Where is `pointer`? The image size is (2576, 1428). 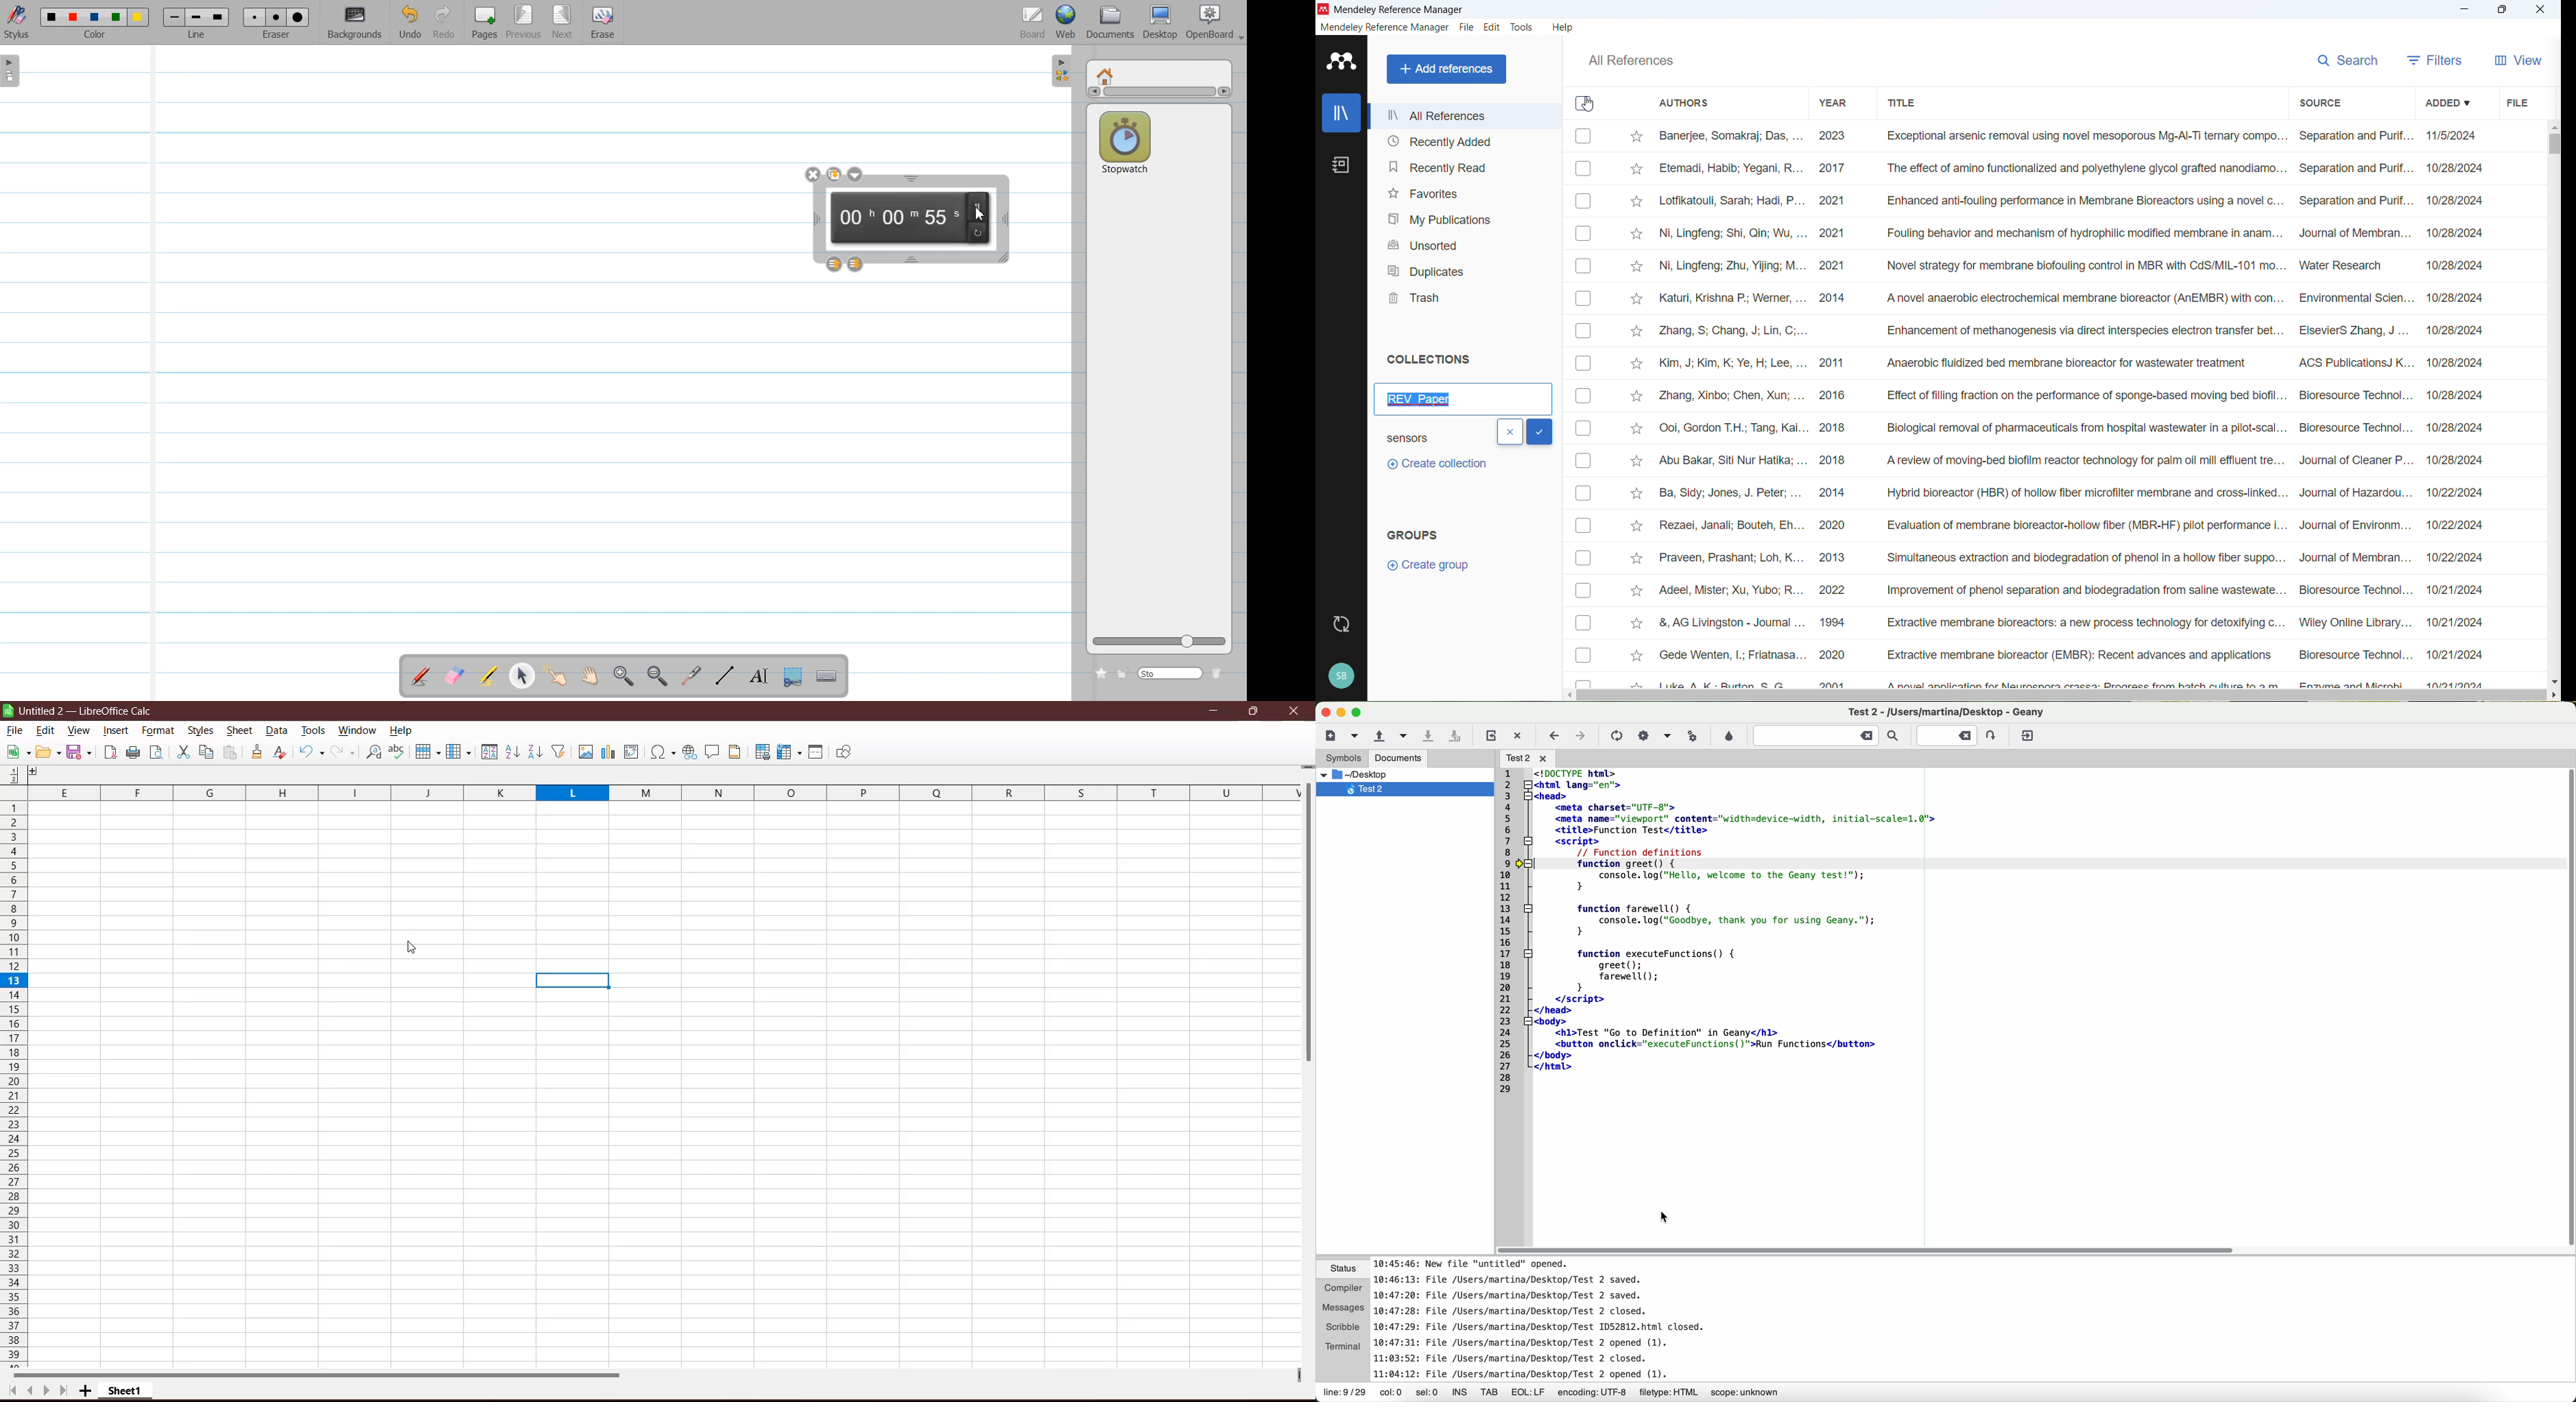
pointer is located at coordinates (1664, 1216).